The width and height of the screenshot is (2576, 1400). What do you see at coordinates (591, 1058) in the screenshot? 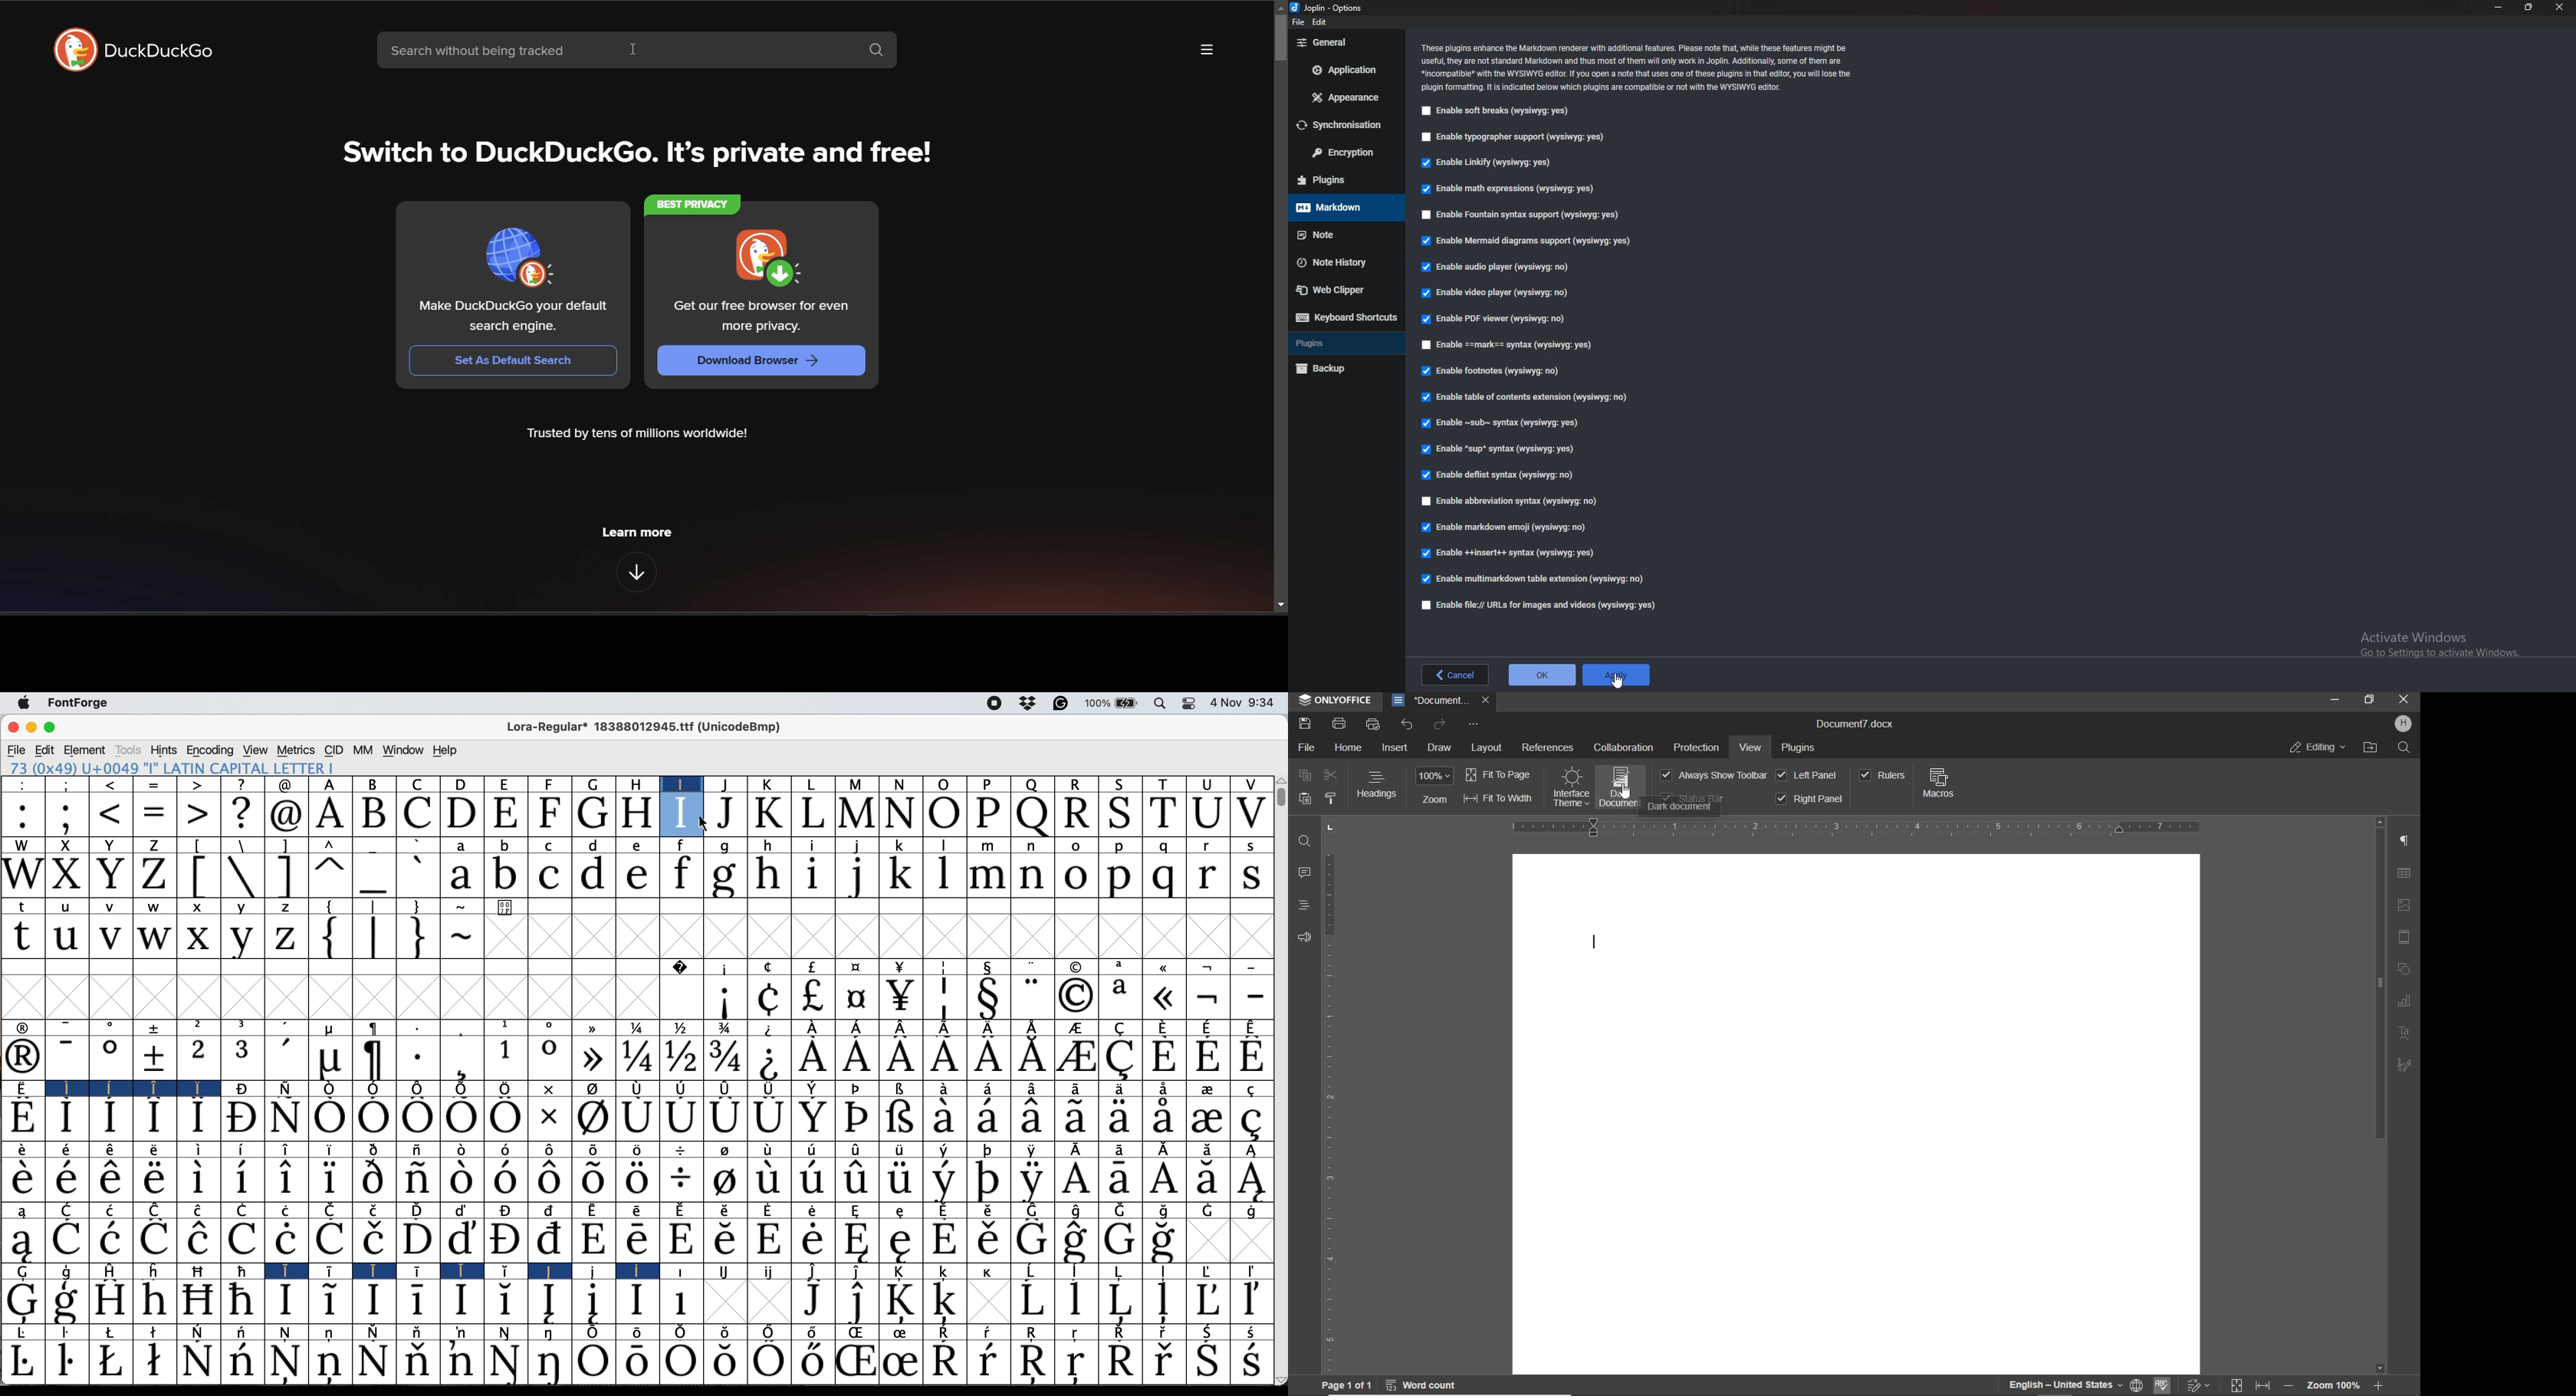
I see `Symbol` at bounding box center [591, 1058].